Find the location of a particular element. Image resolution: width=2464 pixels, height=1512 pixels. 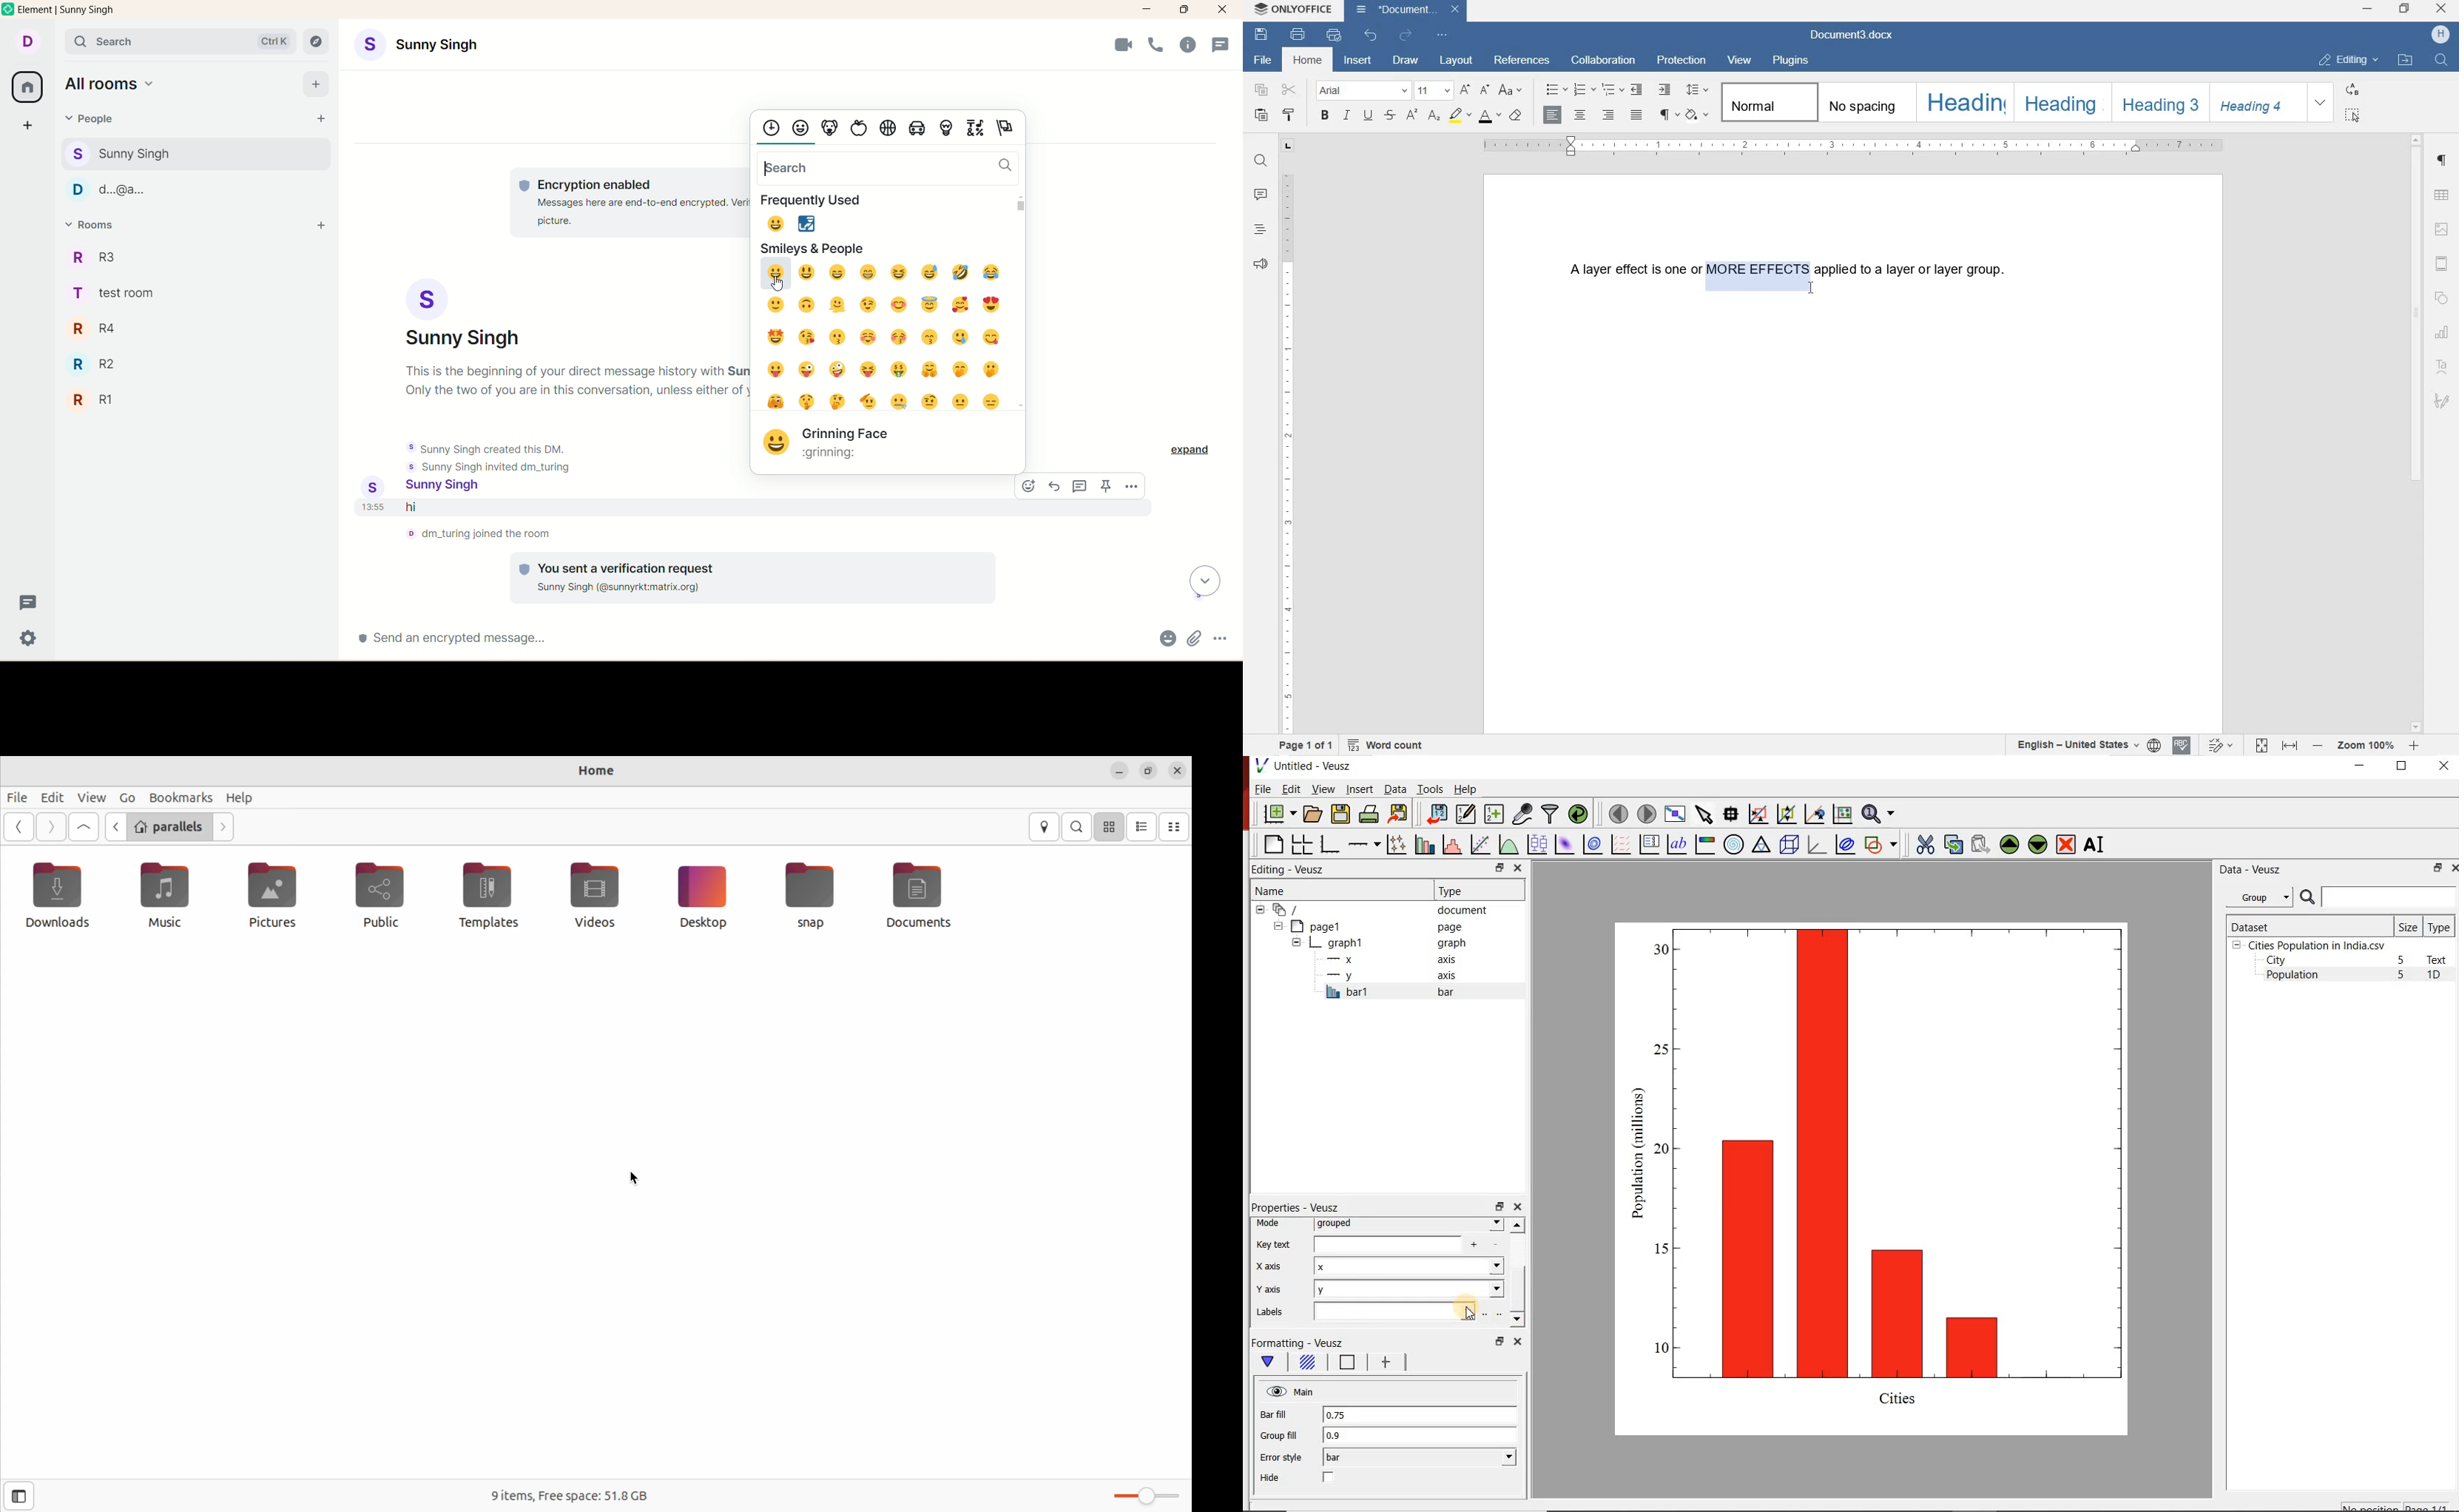

5 is located at coordinates (2402, 975).